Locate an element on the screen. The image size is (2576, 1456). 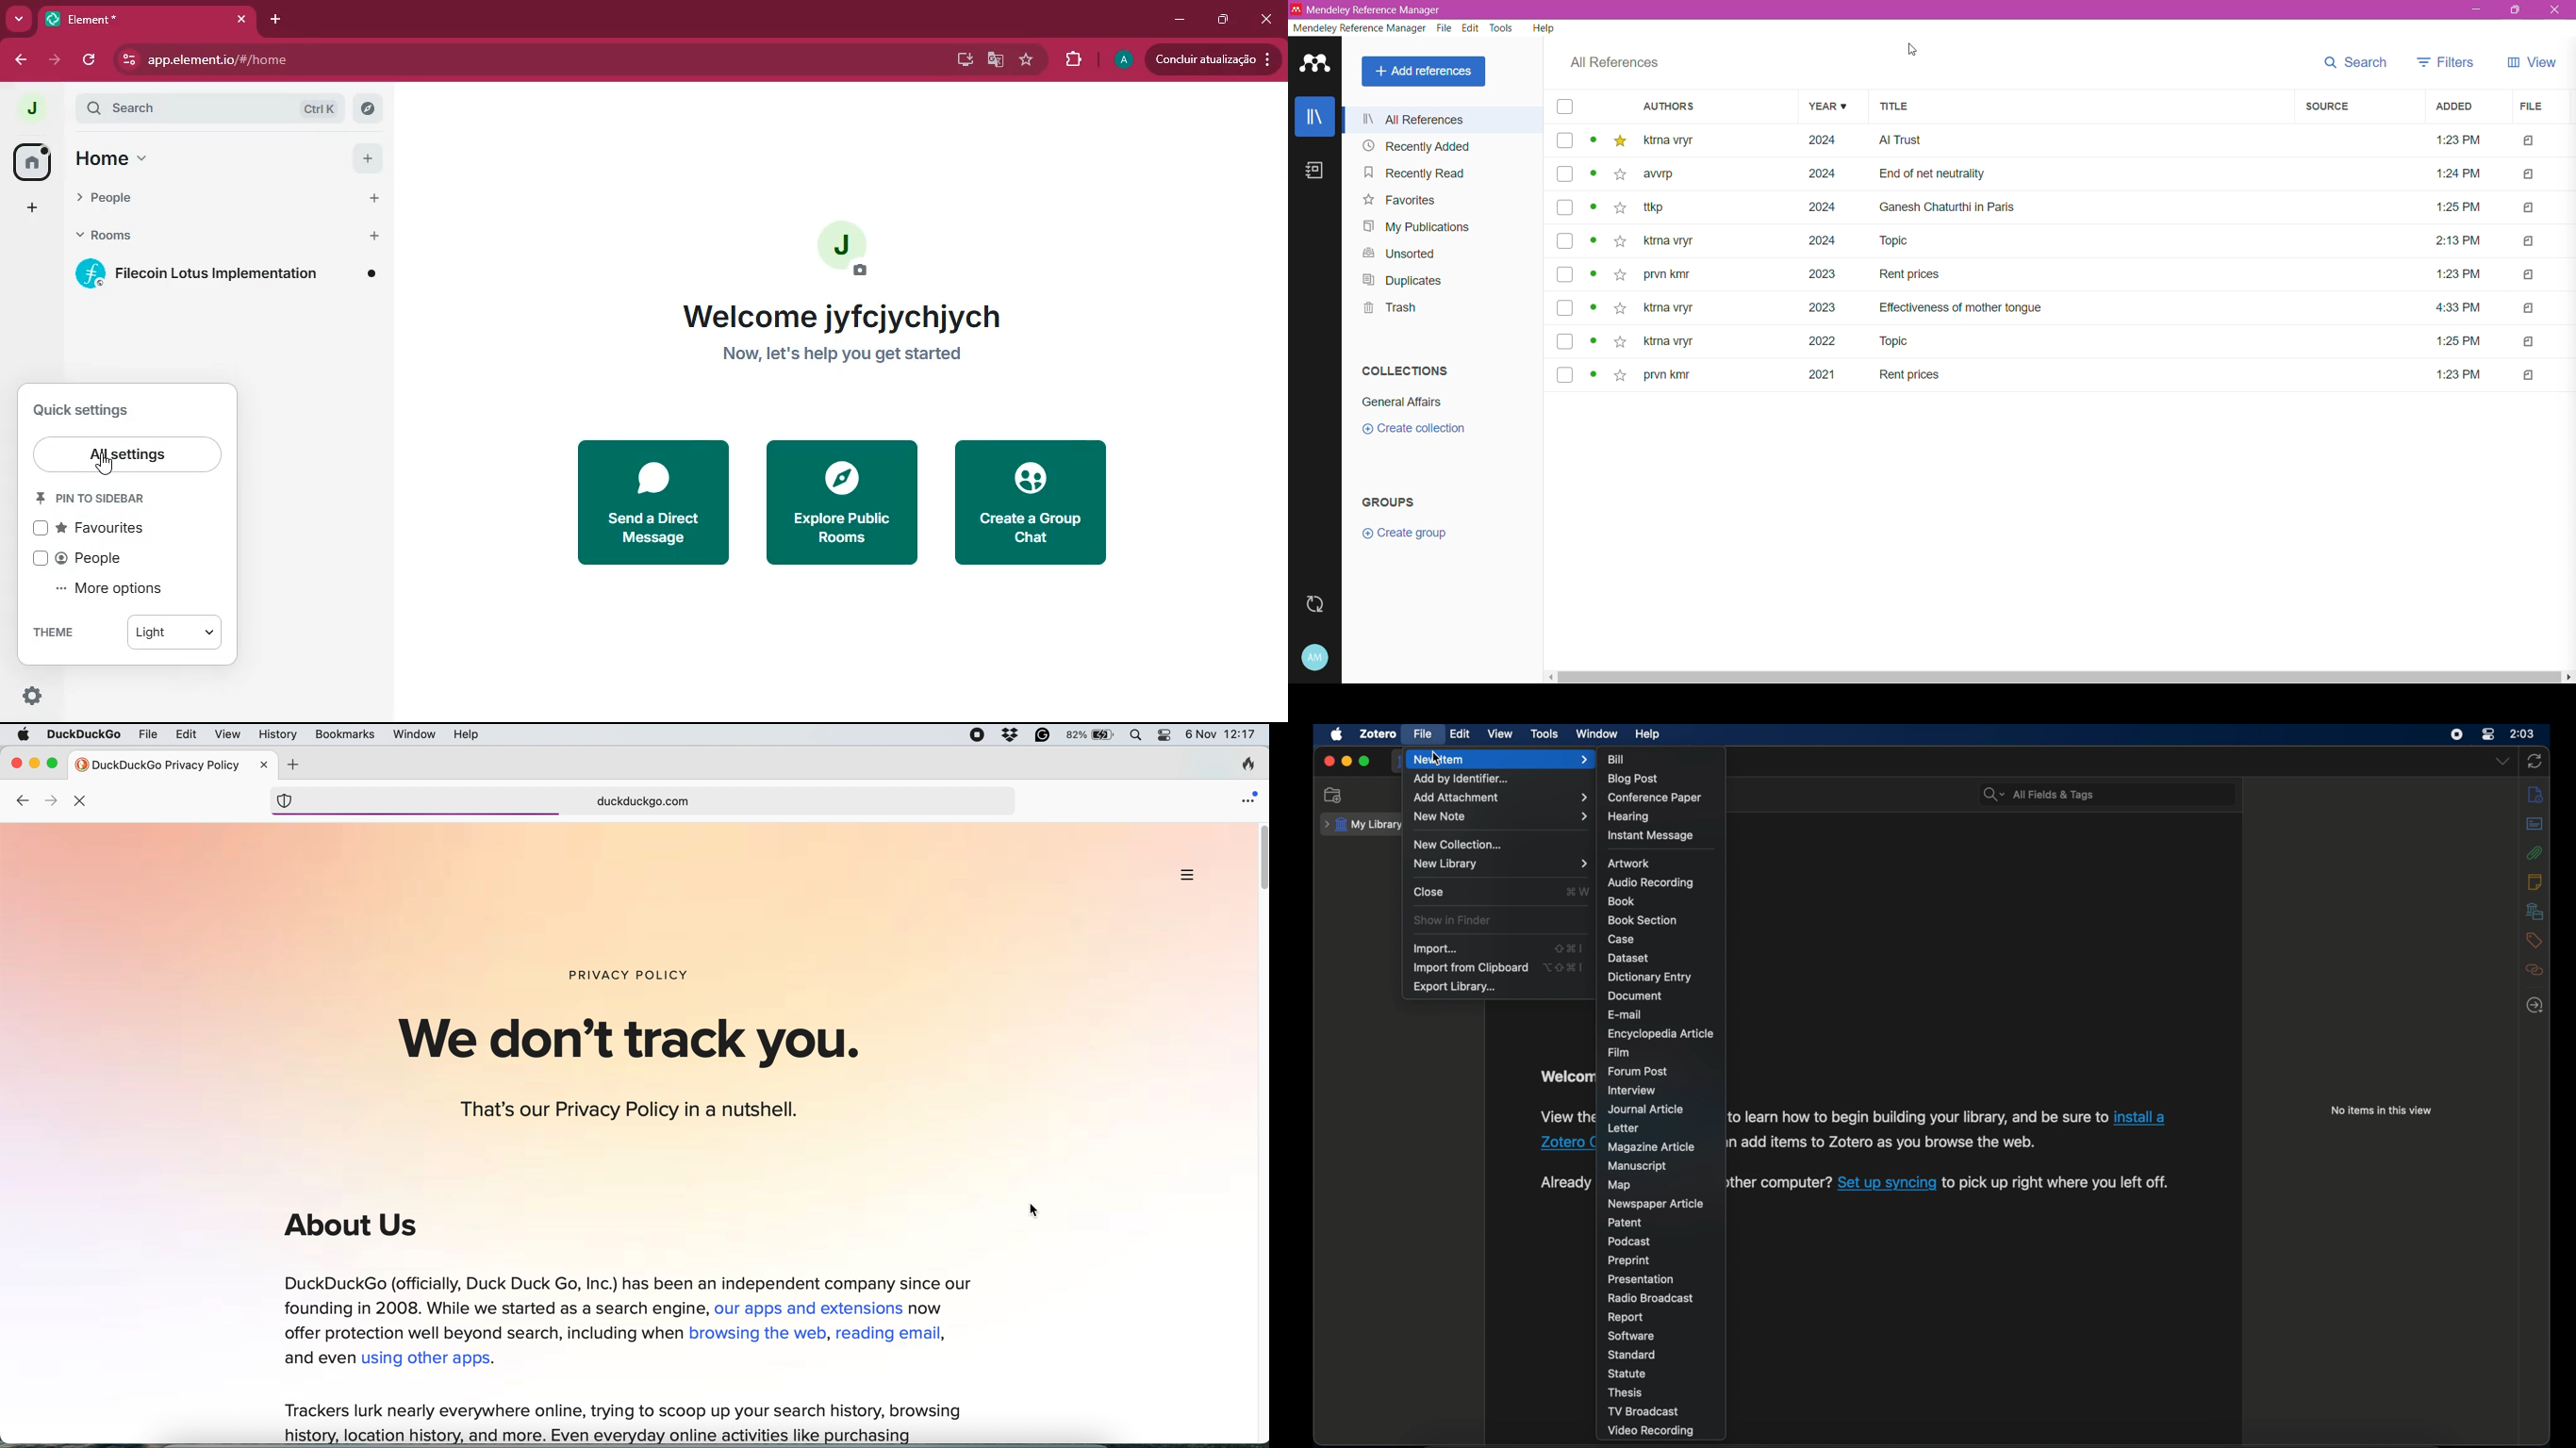
new collection is located at coordinates (1458, 845).